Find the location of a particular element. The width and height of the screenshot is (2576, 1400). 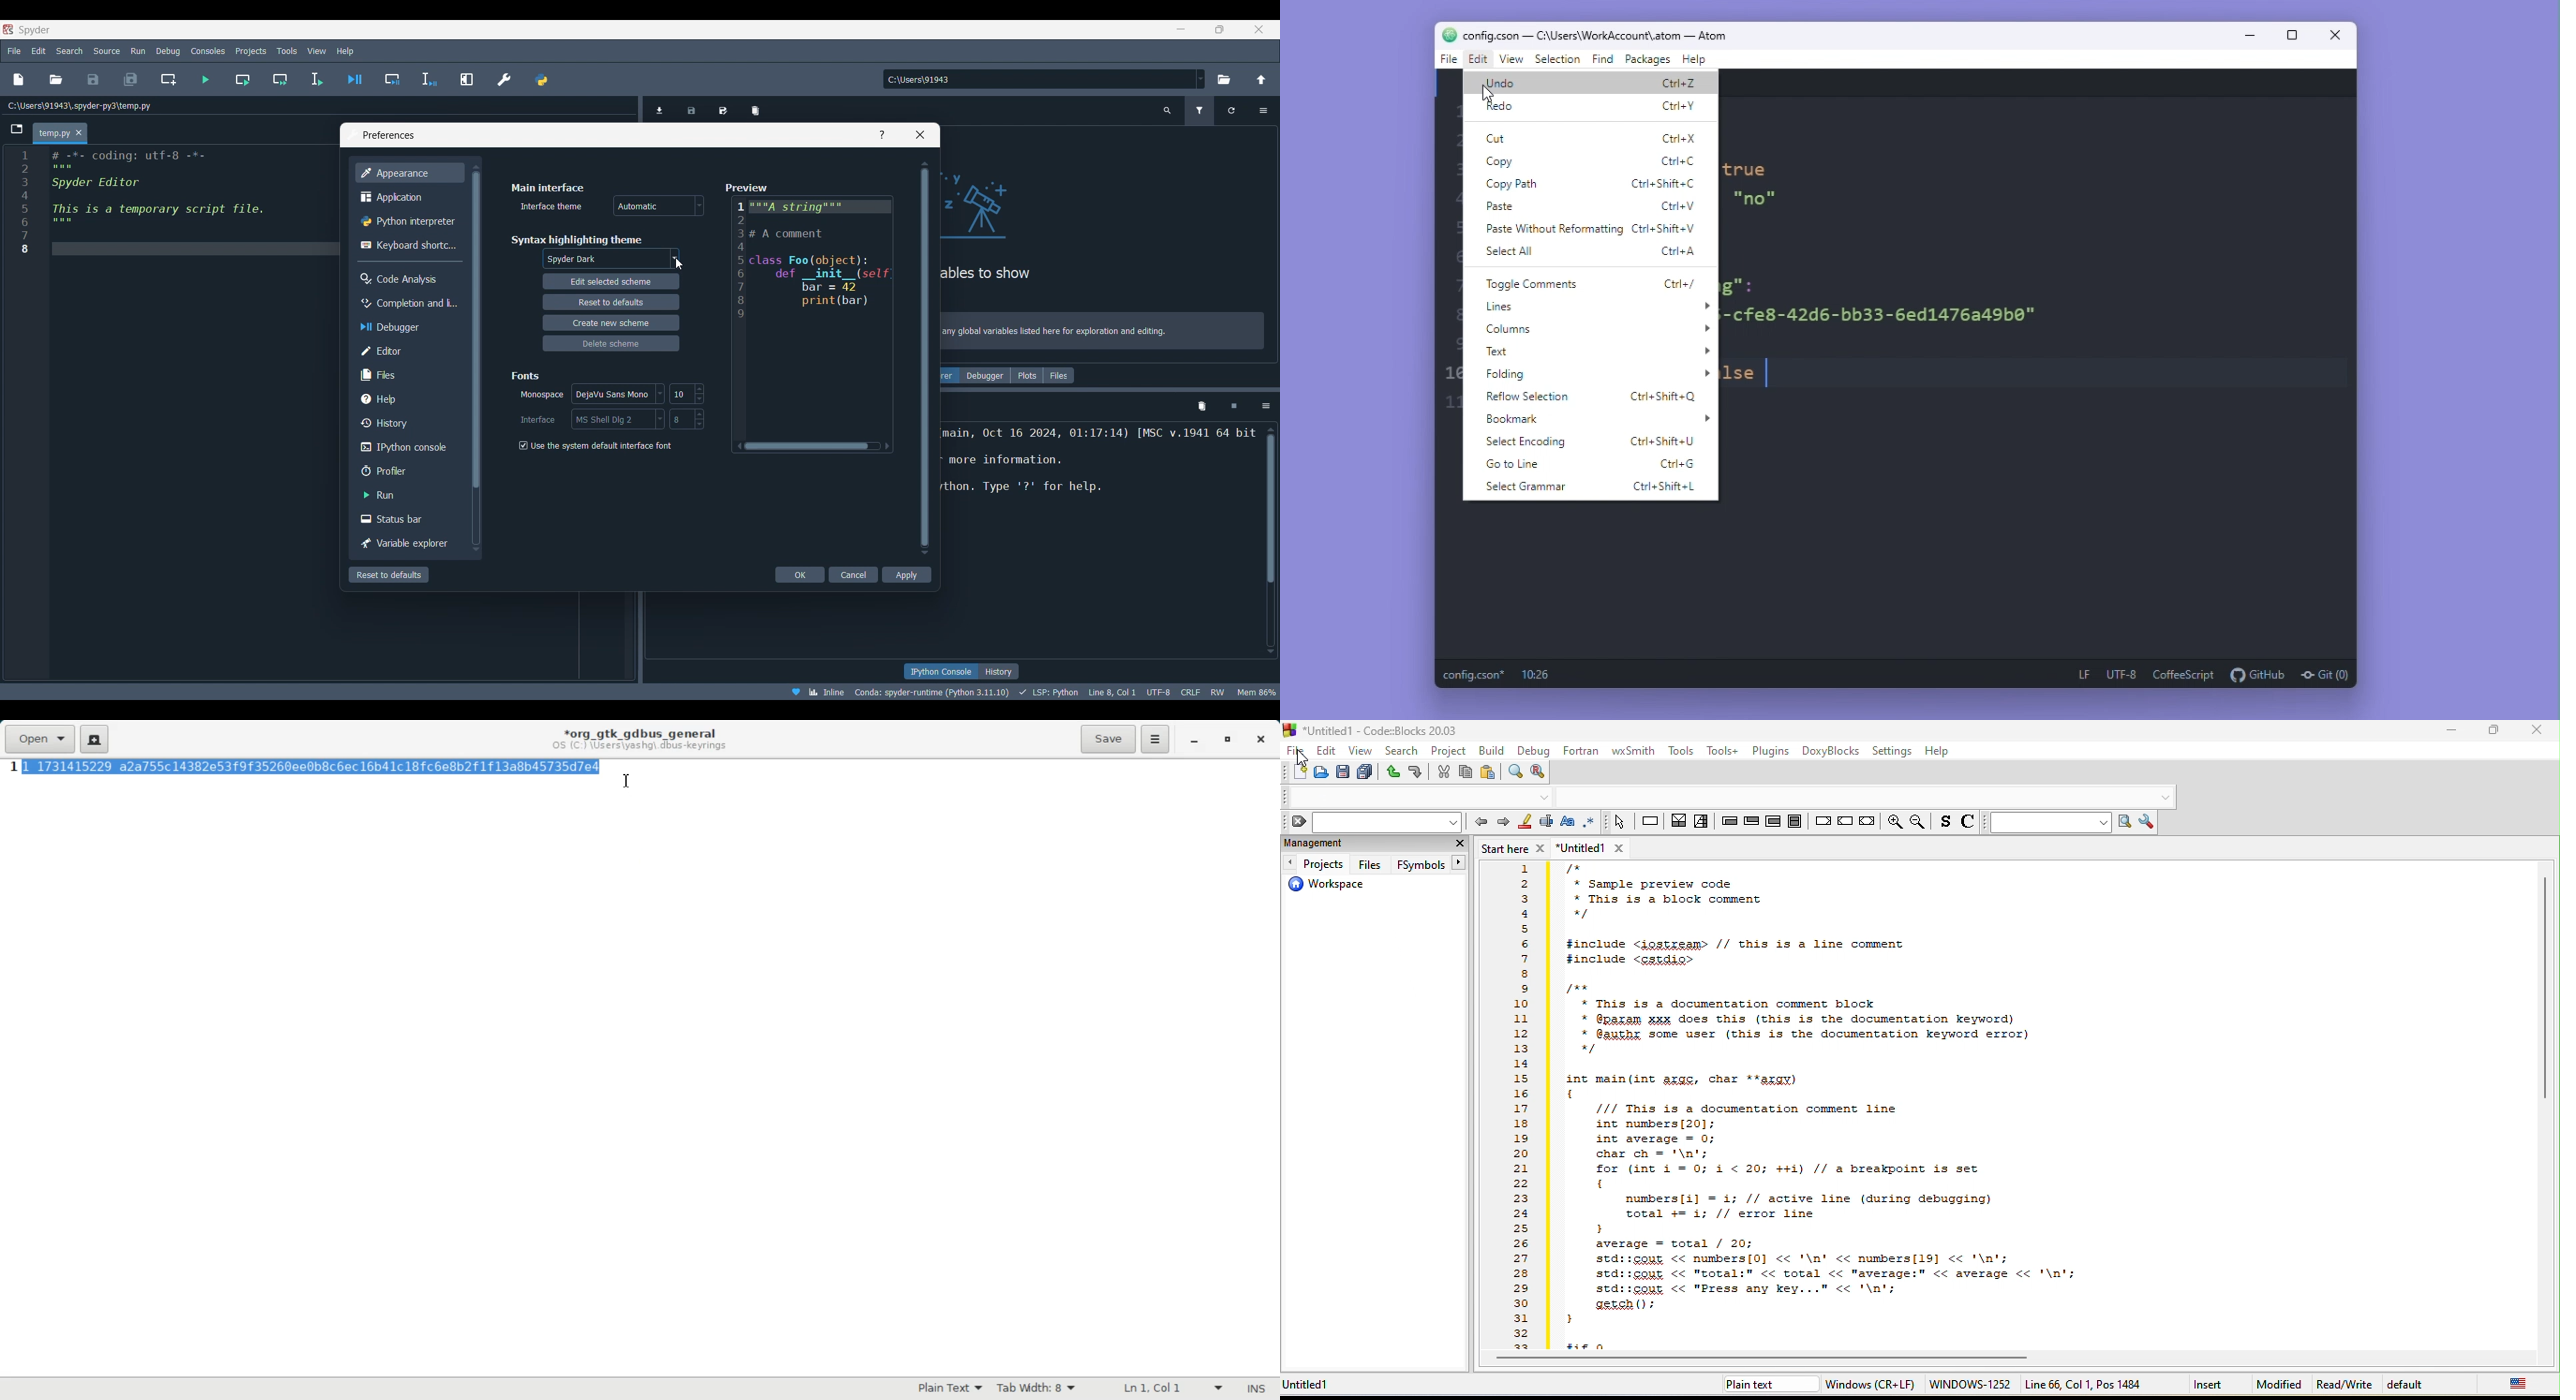

Software name is located at coordinates (35, 29).